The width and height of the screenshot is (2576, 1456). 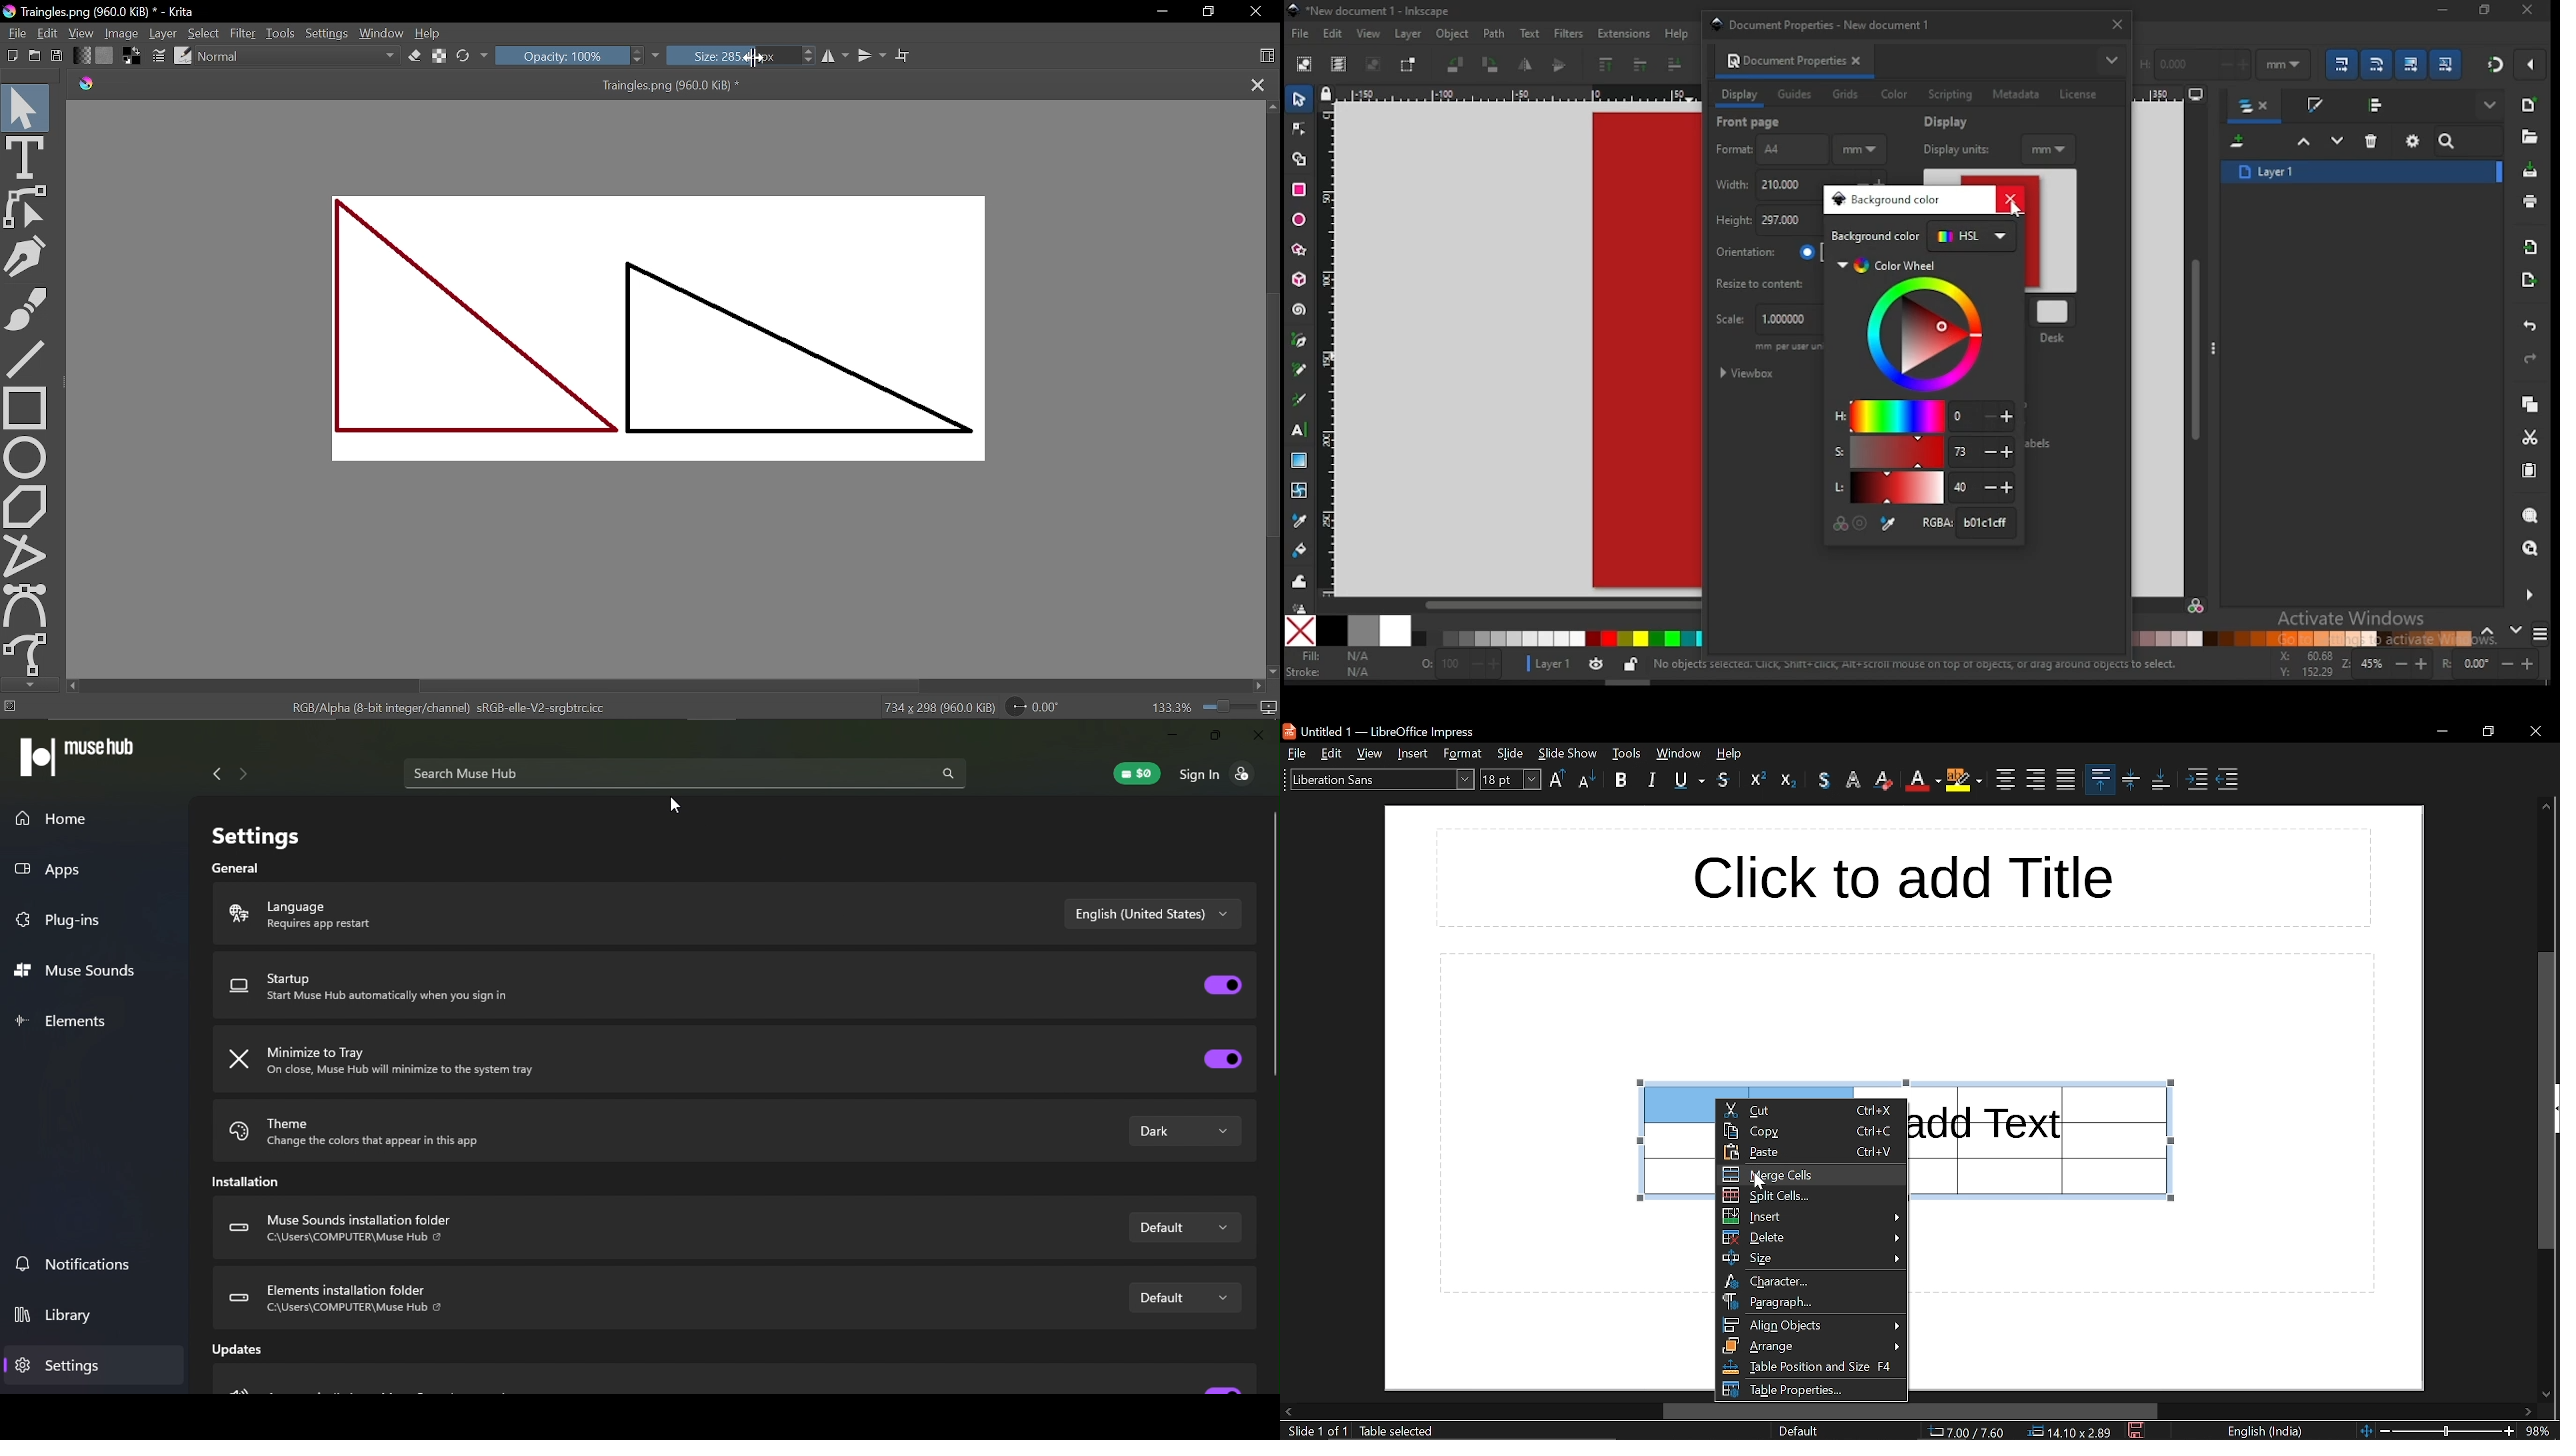 What do you see at coordinates (415, 1129) in the screenshot?
I see `Theme` at bounding box center [415, 1129].